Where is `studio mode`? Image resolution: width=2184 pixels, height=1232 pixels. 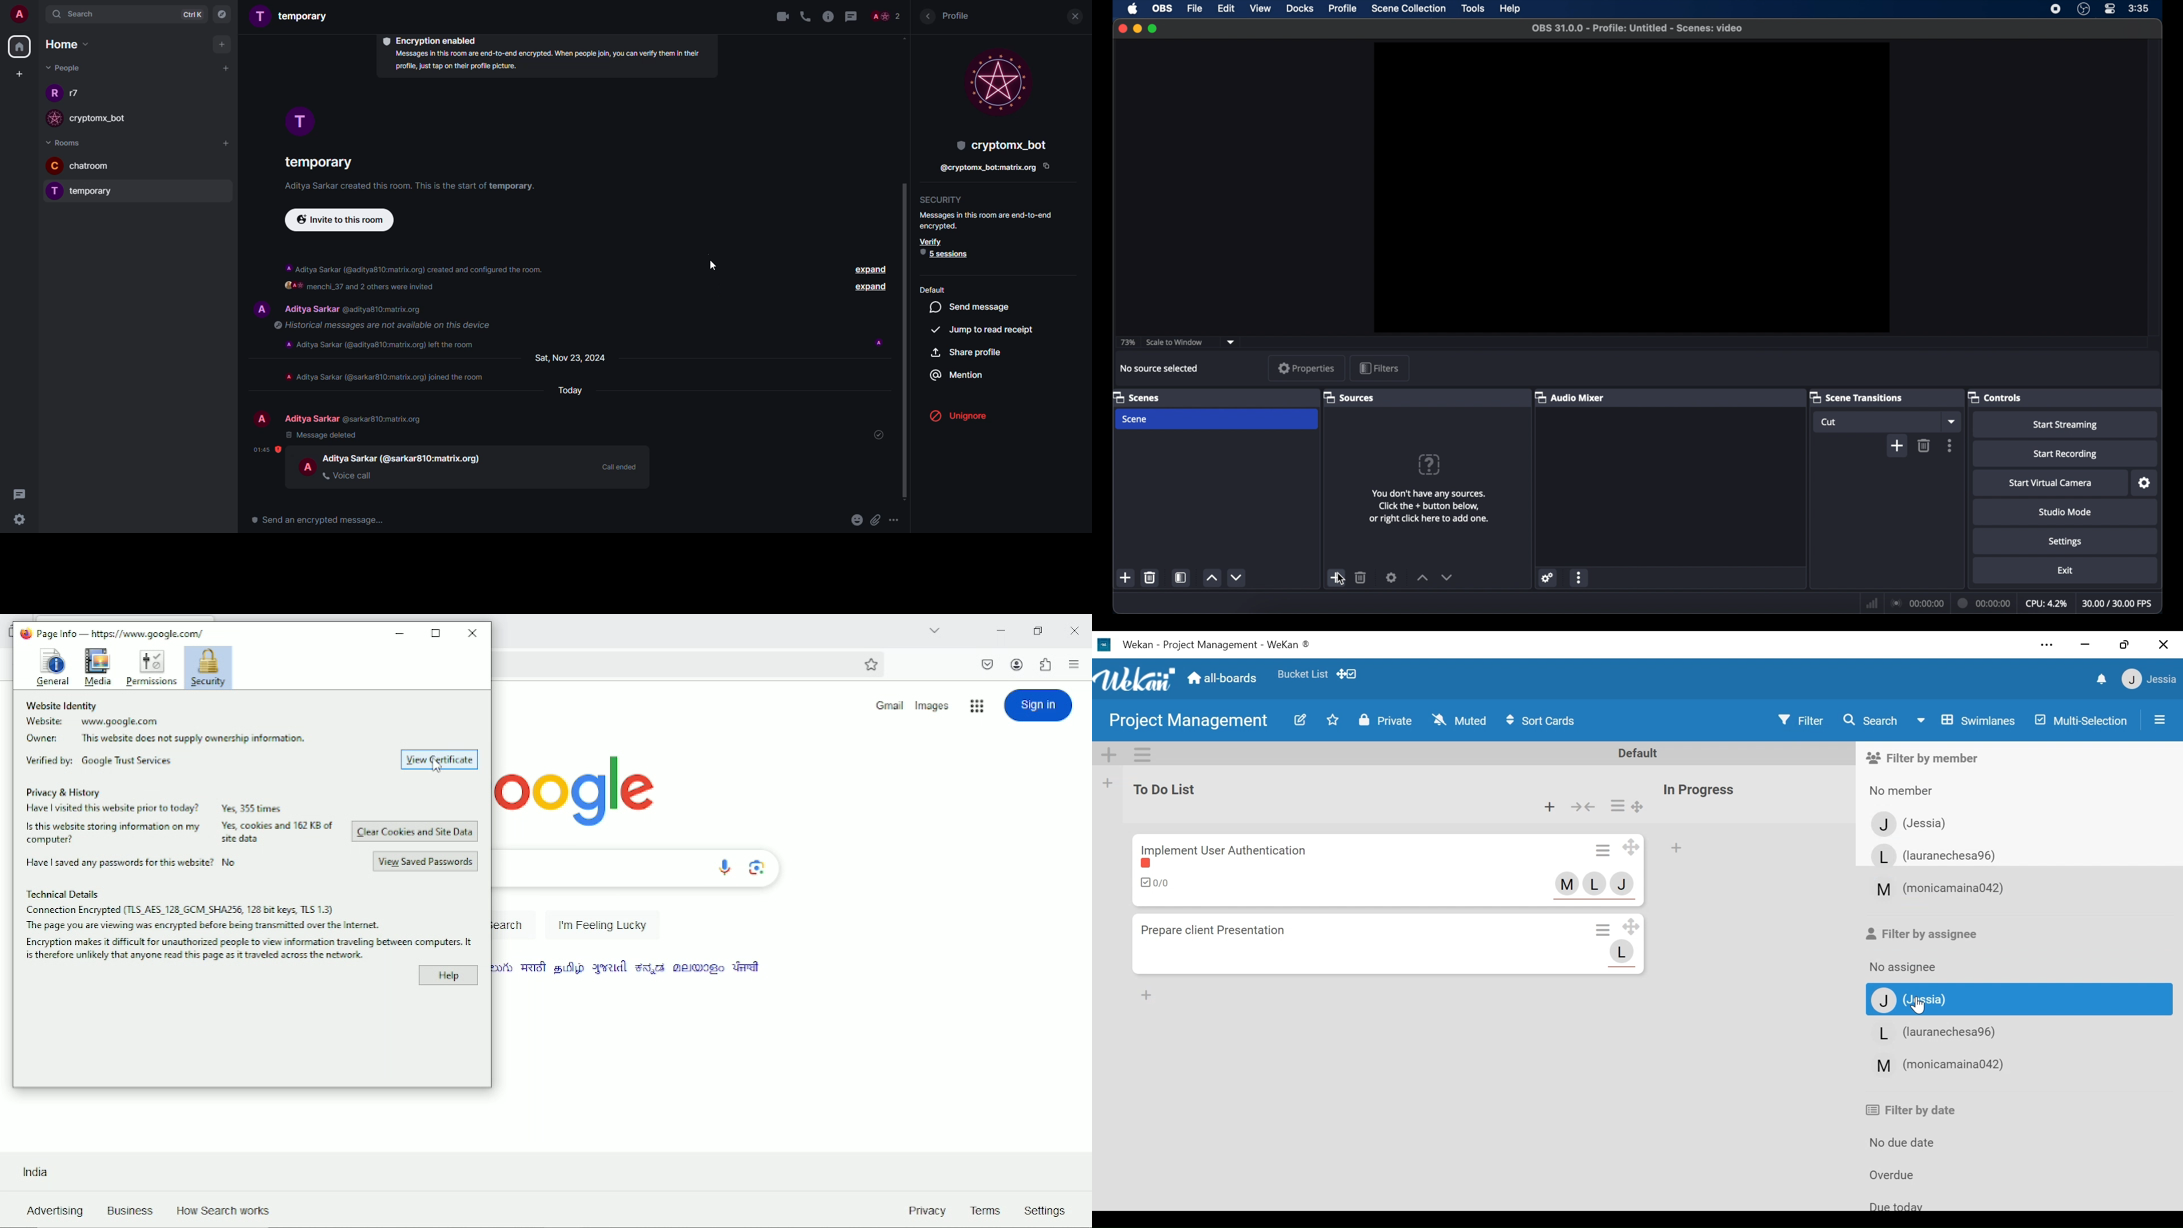 studio mode is located at coordinates (2066, 512).